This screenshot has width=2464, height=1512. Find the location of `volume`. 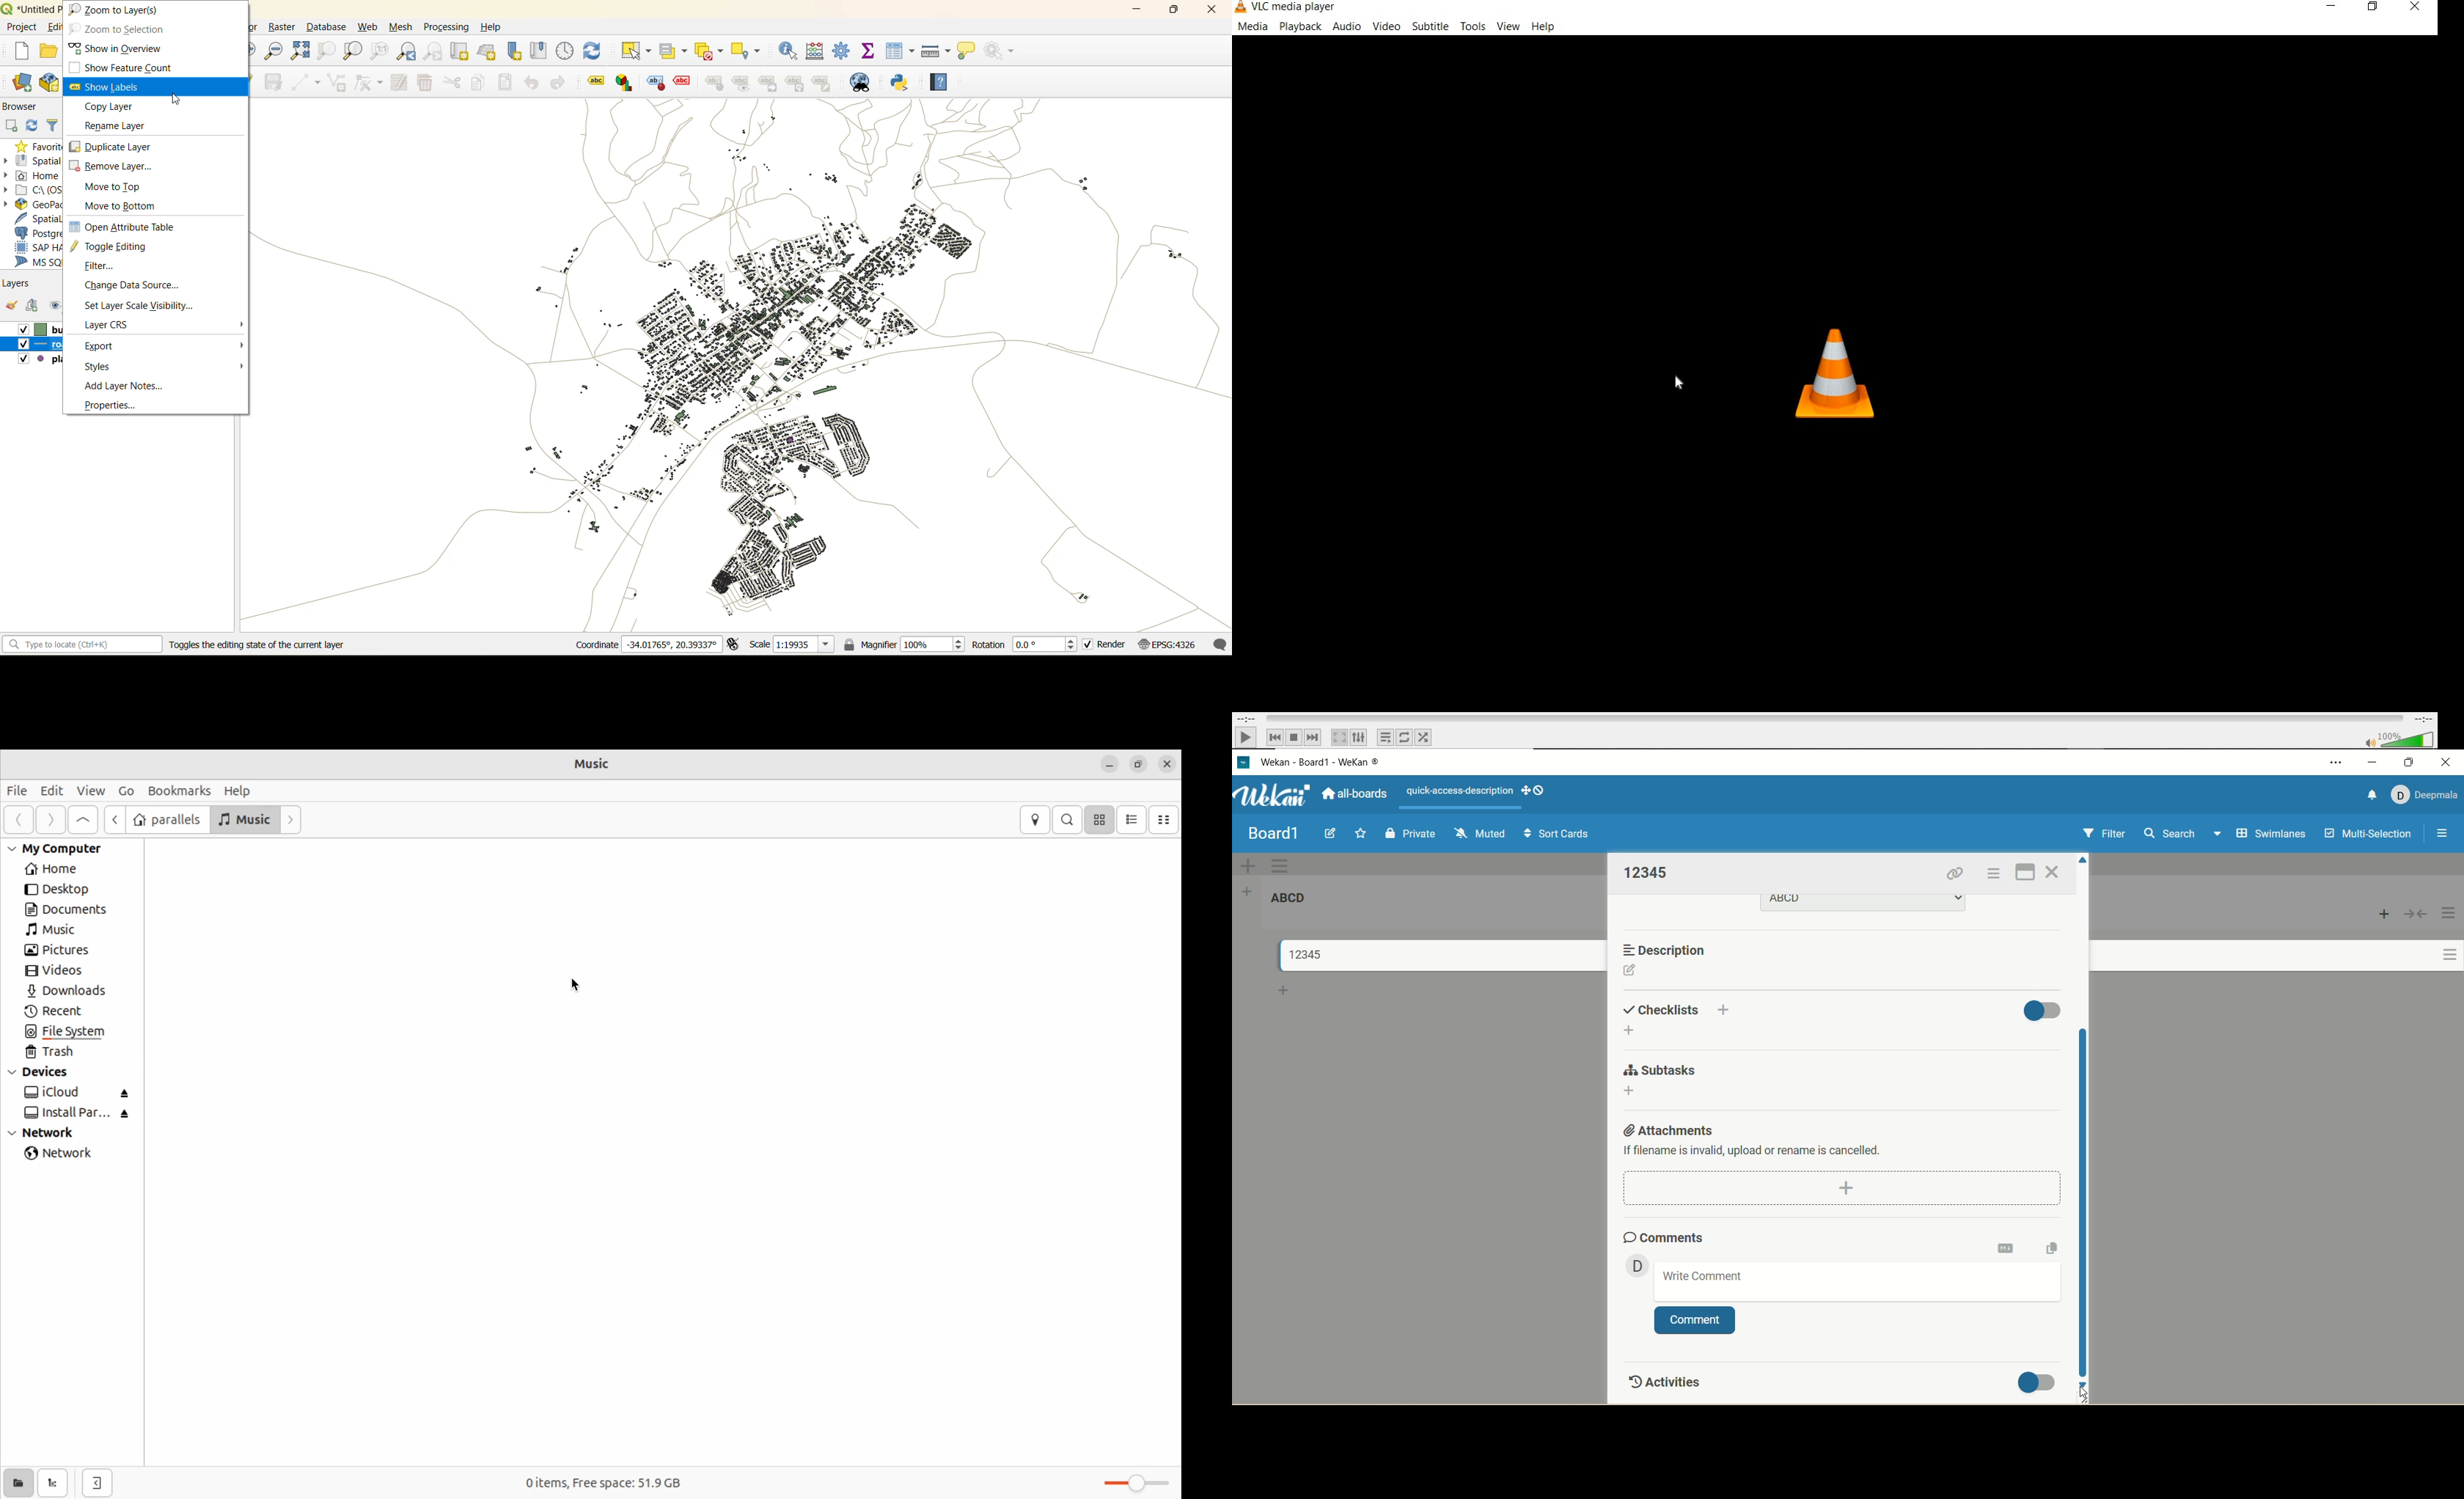

volume is located at coordinates (2408, 738).